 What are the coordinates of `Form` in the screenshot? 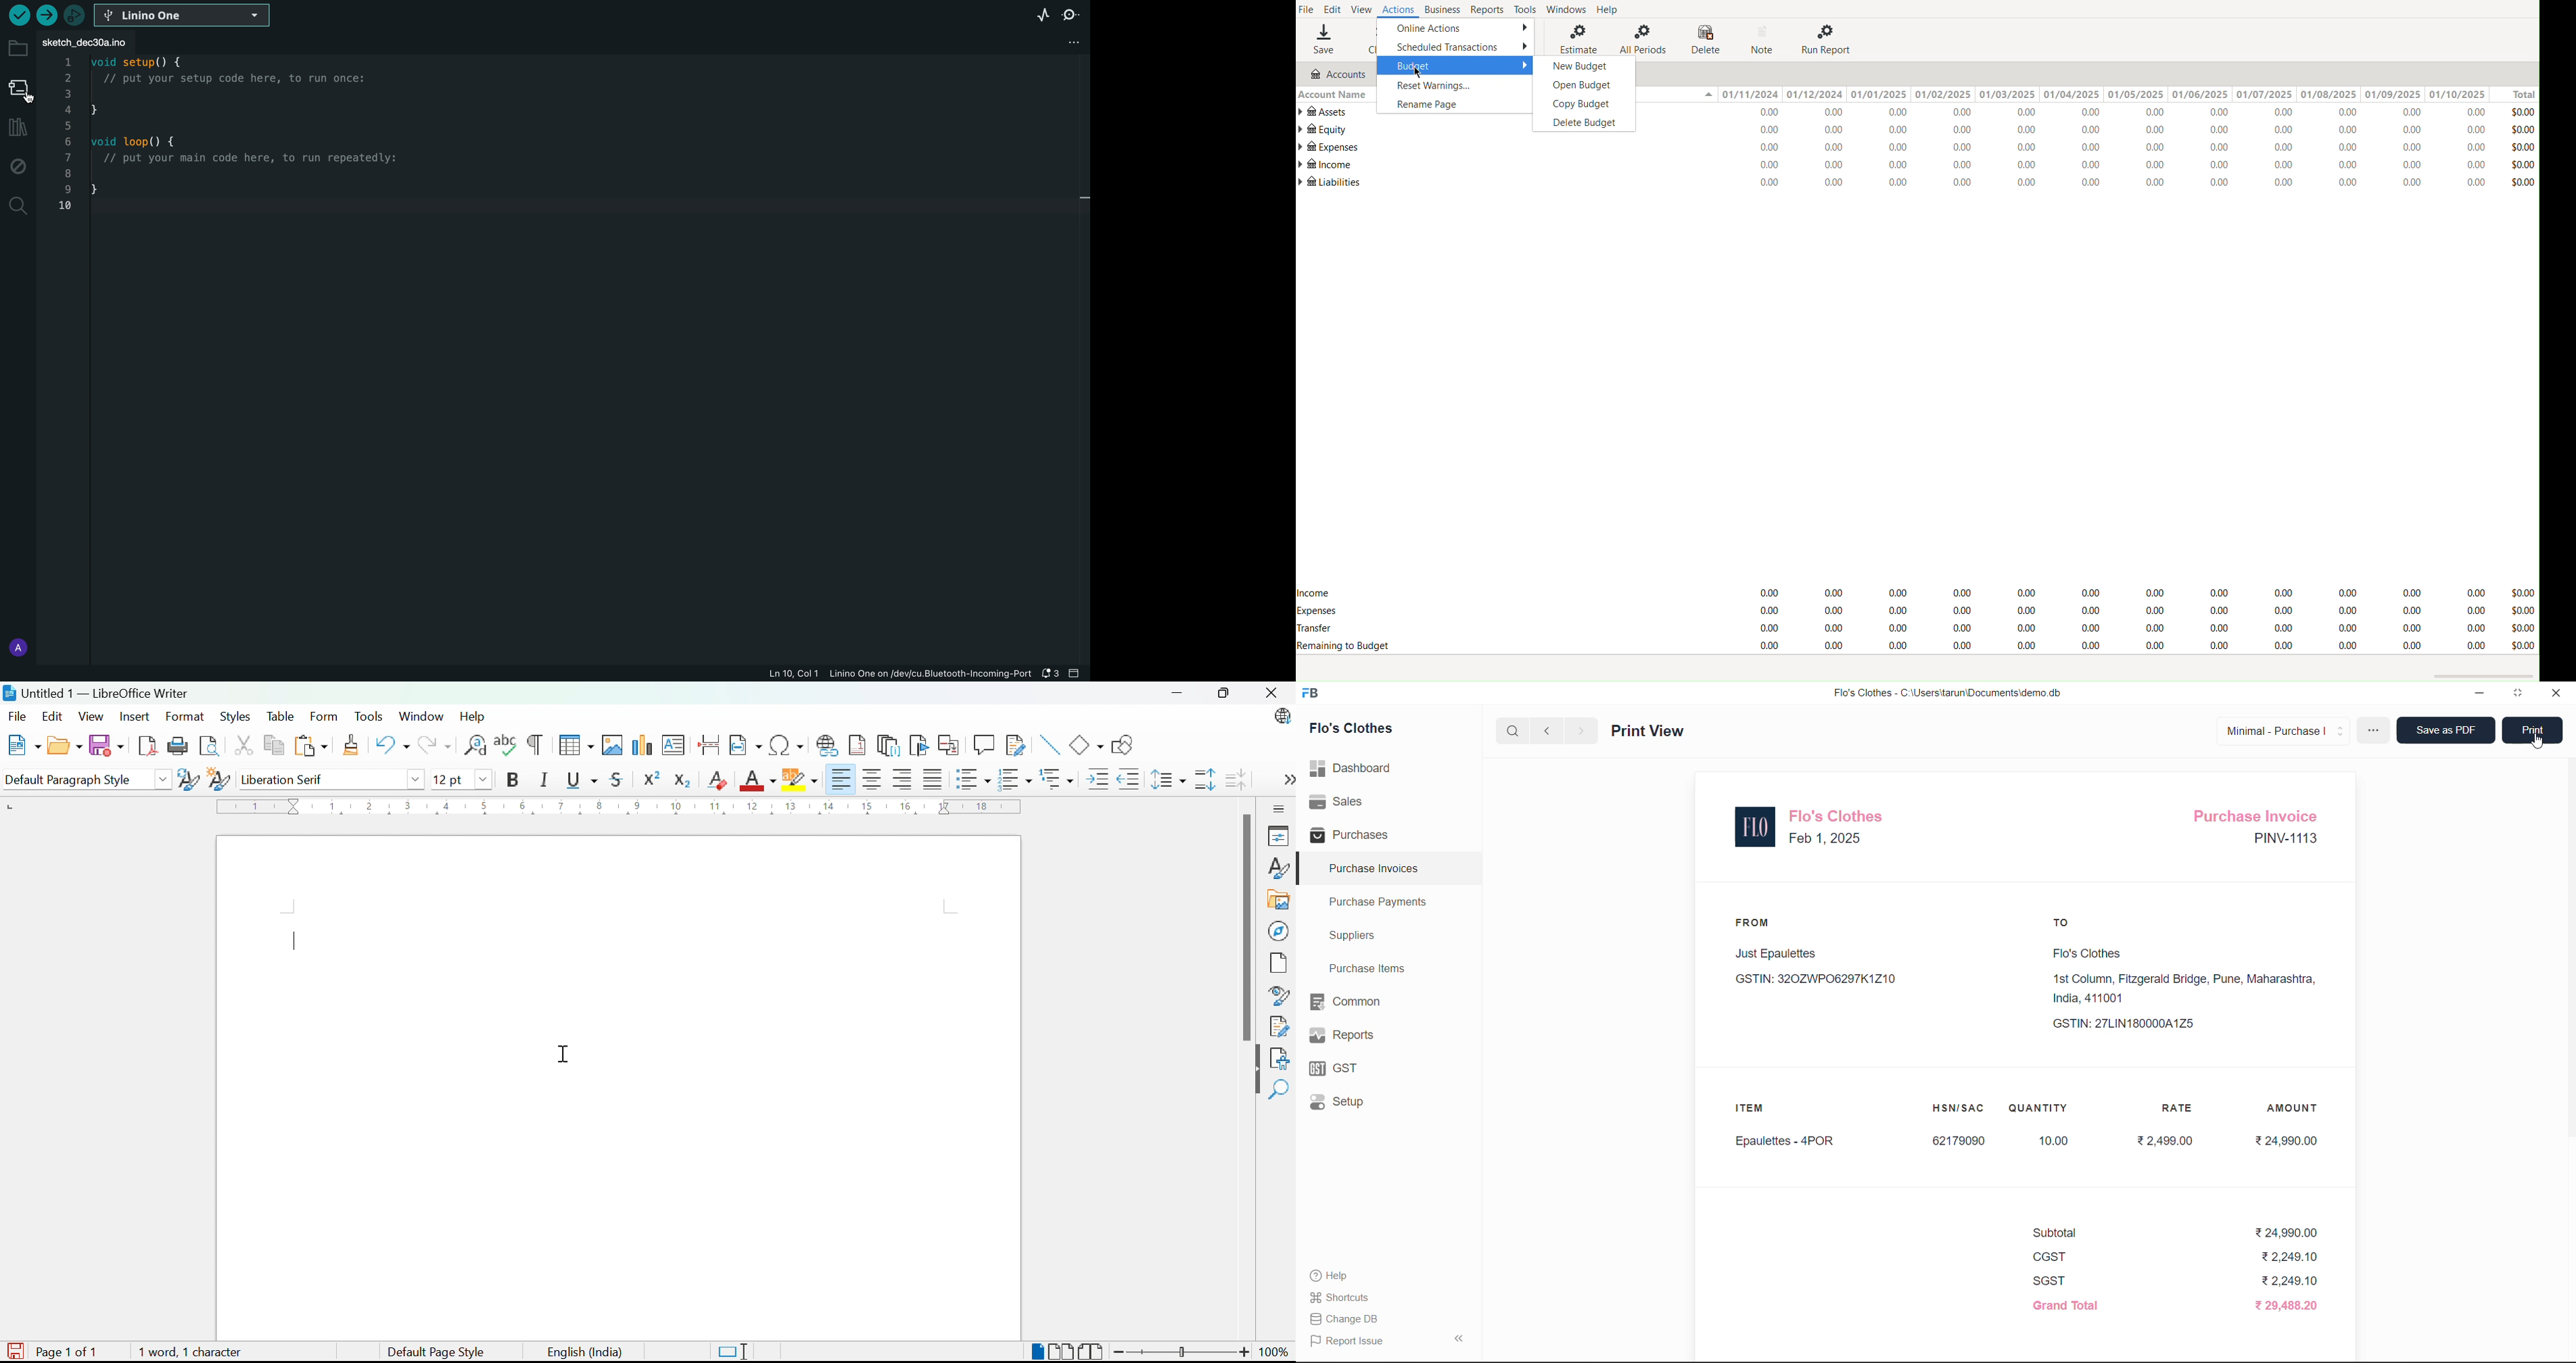 It's located at (324, 716).